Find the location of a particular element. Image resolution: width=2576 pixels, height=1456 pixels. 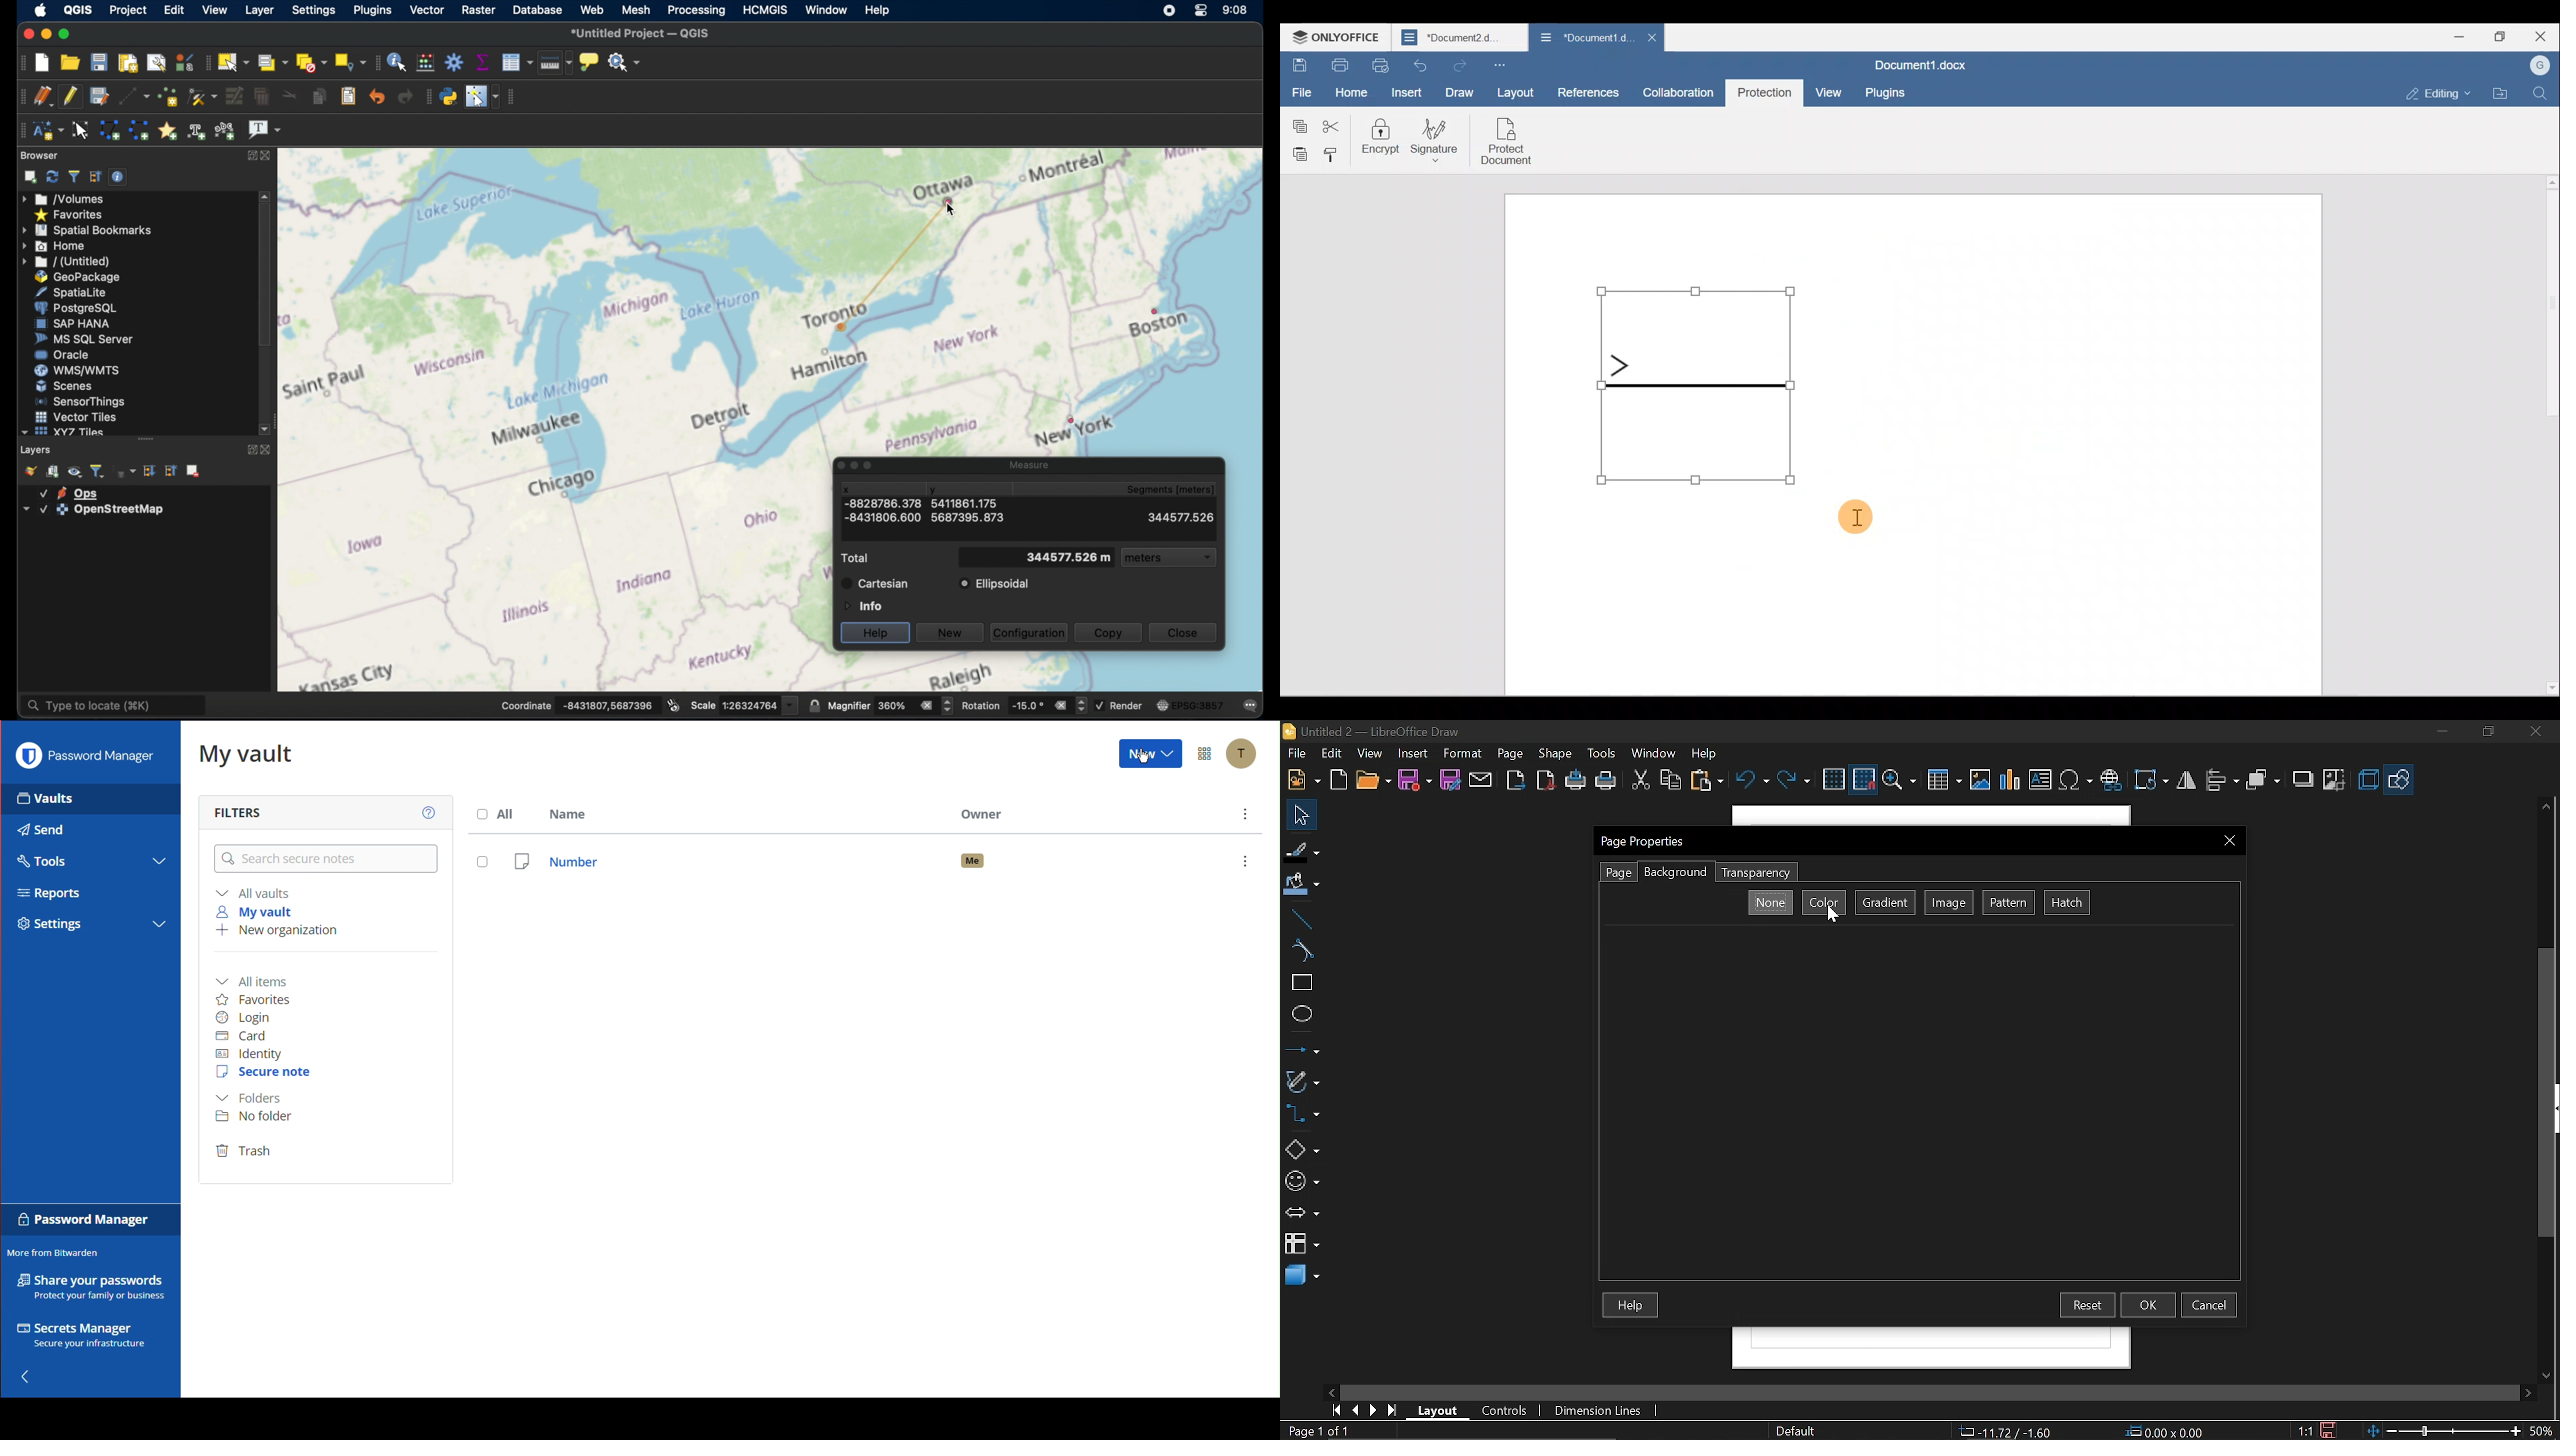

untitles project QGIS is located at coordinates (643, 34).